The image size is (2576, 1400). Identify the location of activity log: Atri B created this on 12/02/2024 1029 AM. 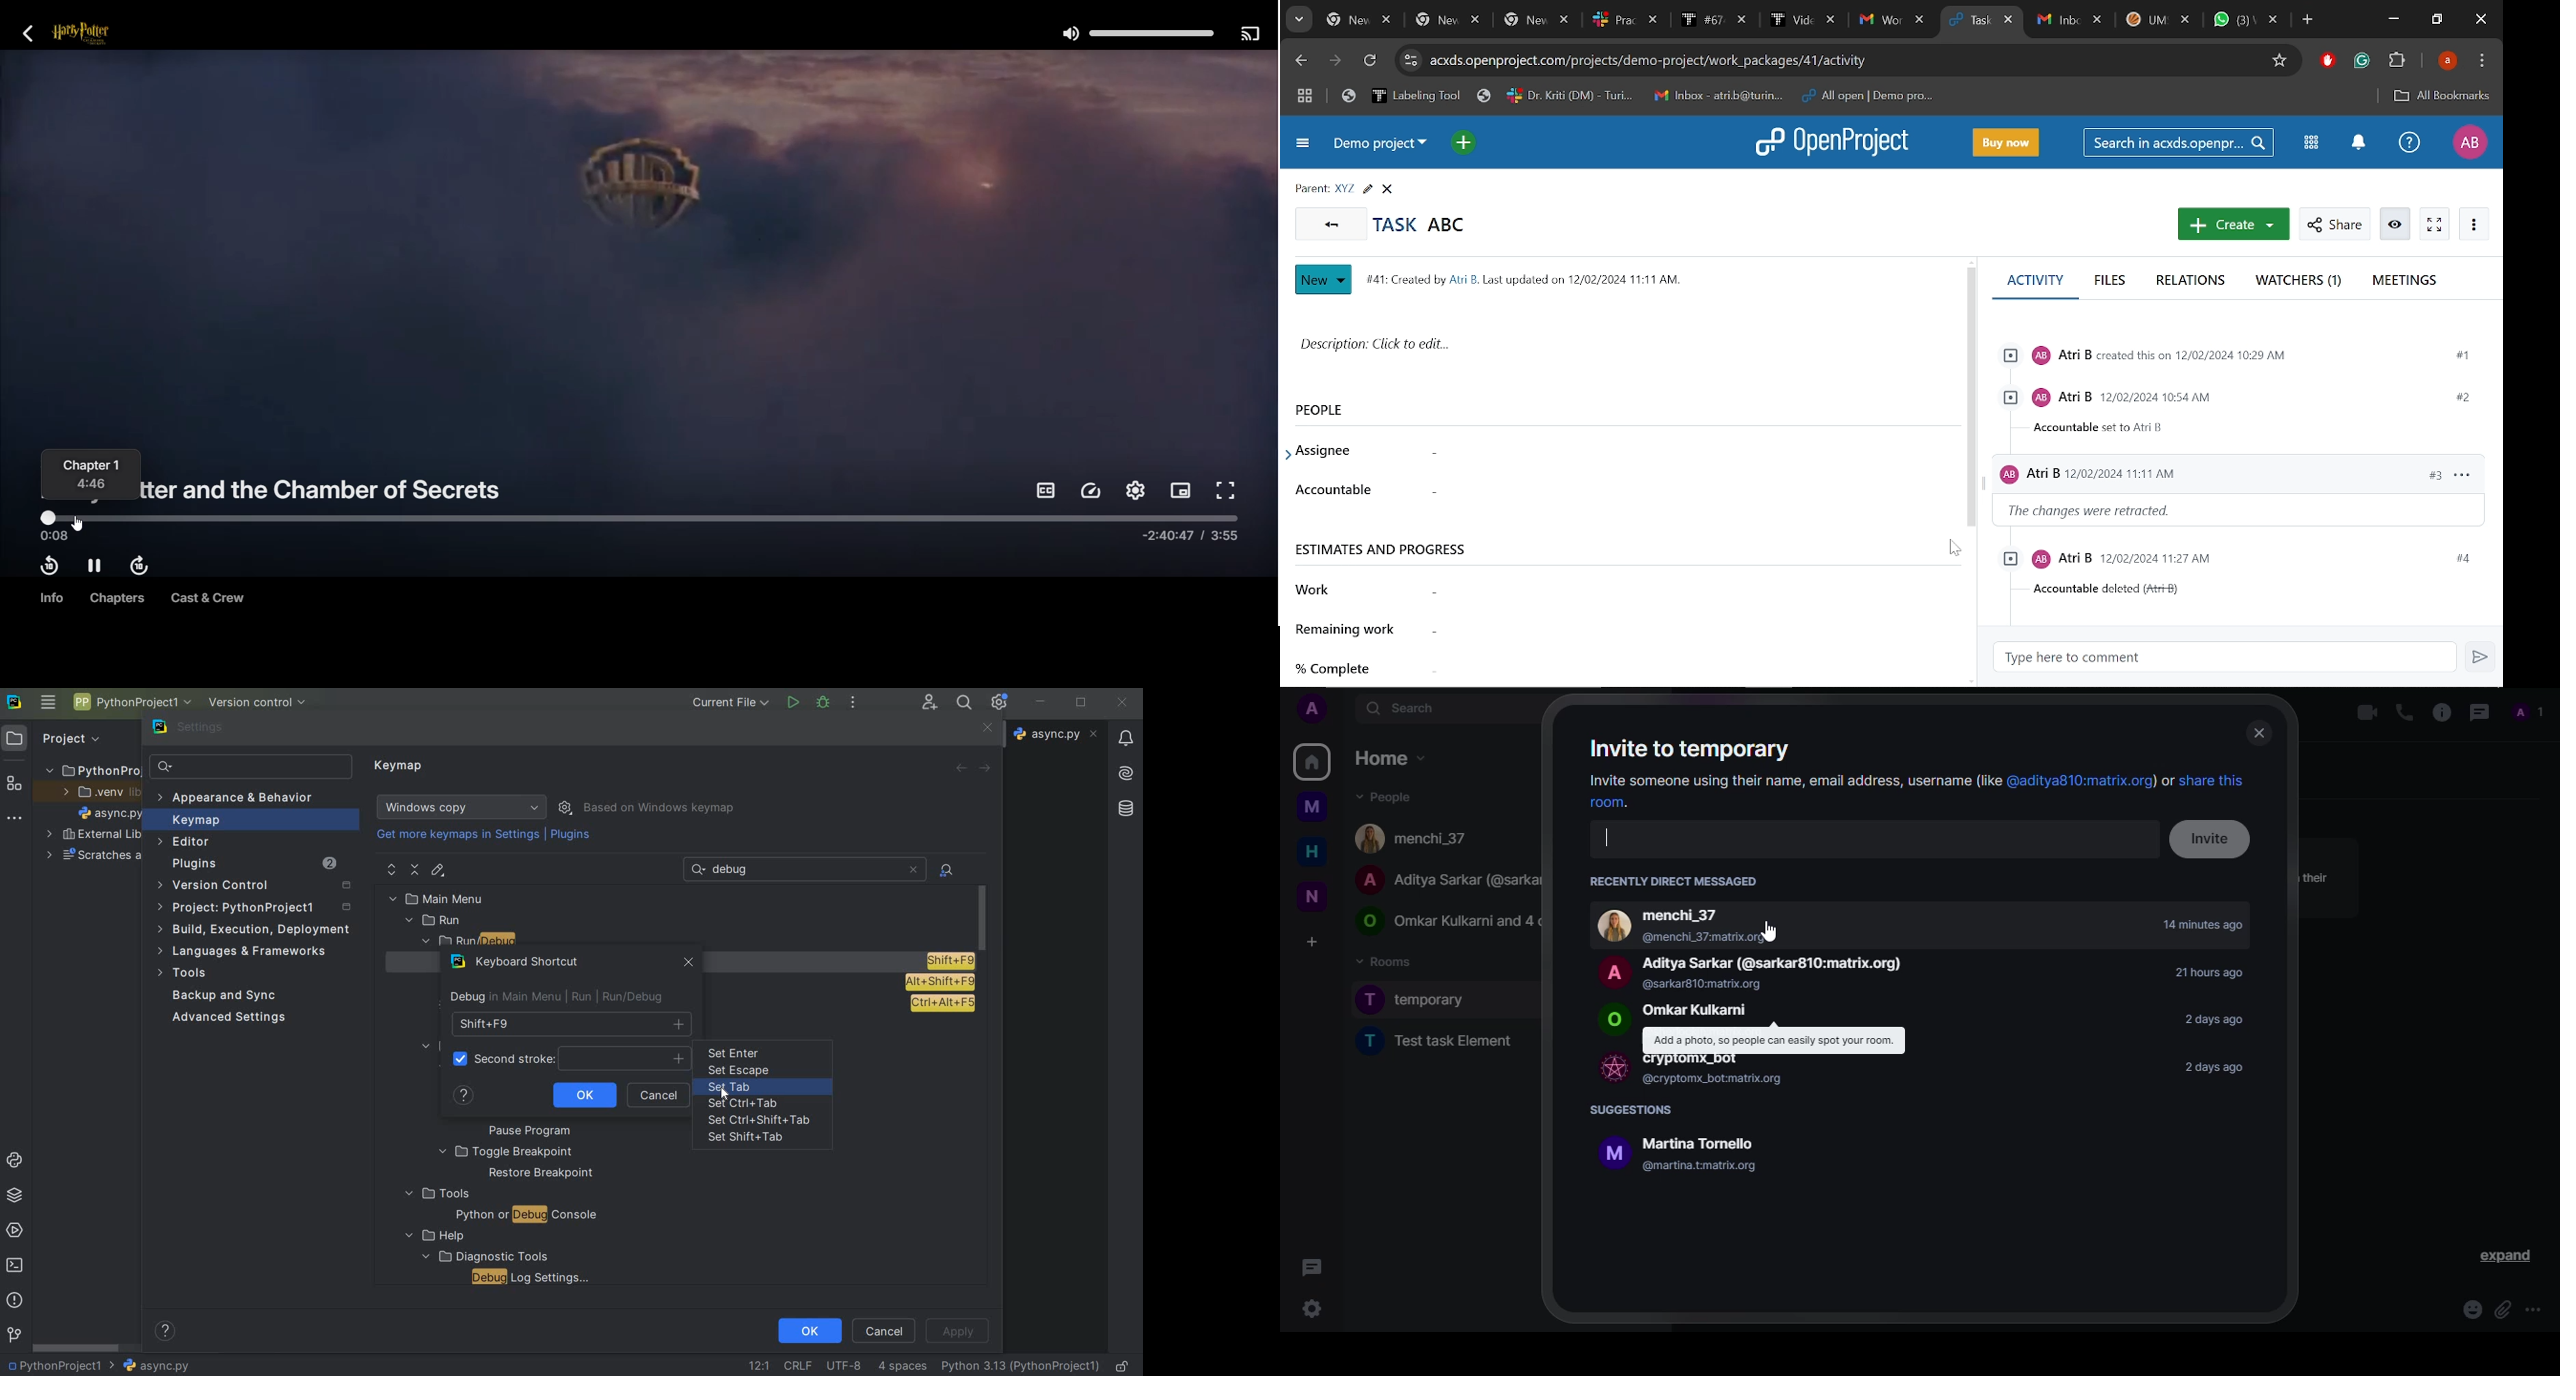
(2240, 357).